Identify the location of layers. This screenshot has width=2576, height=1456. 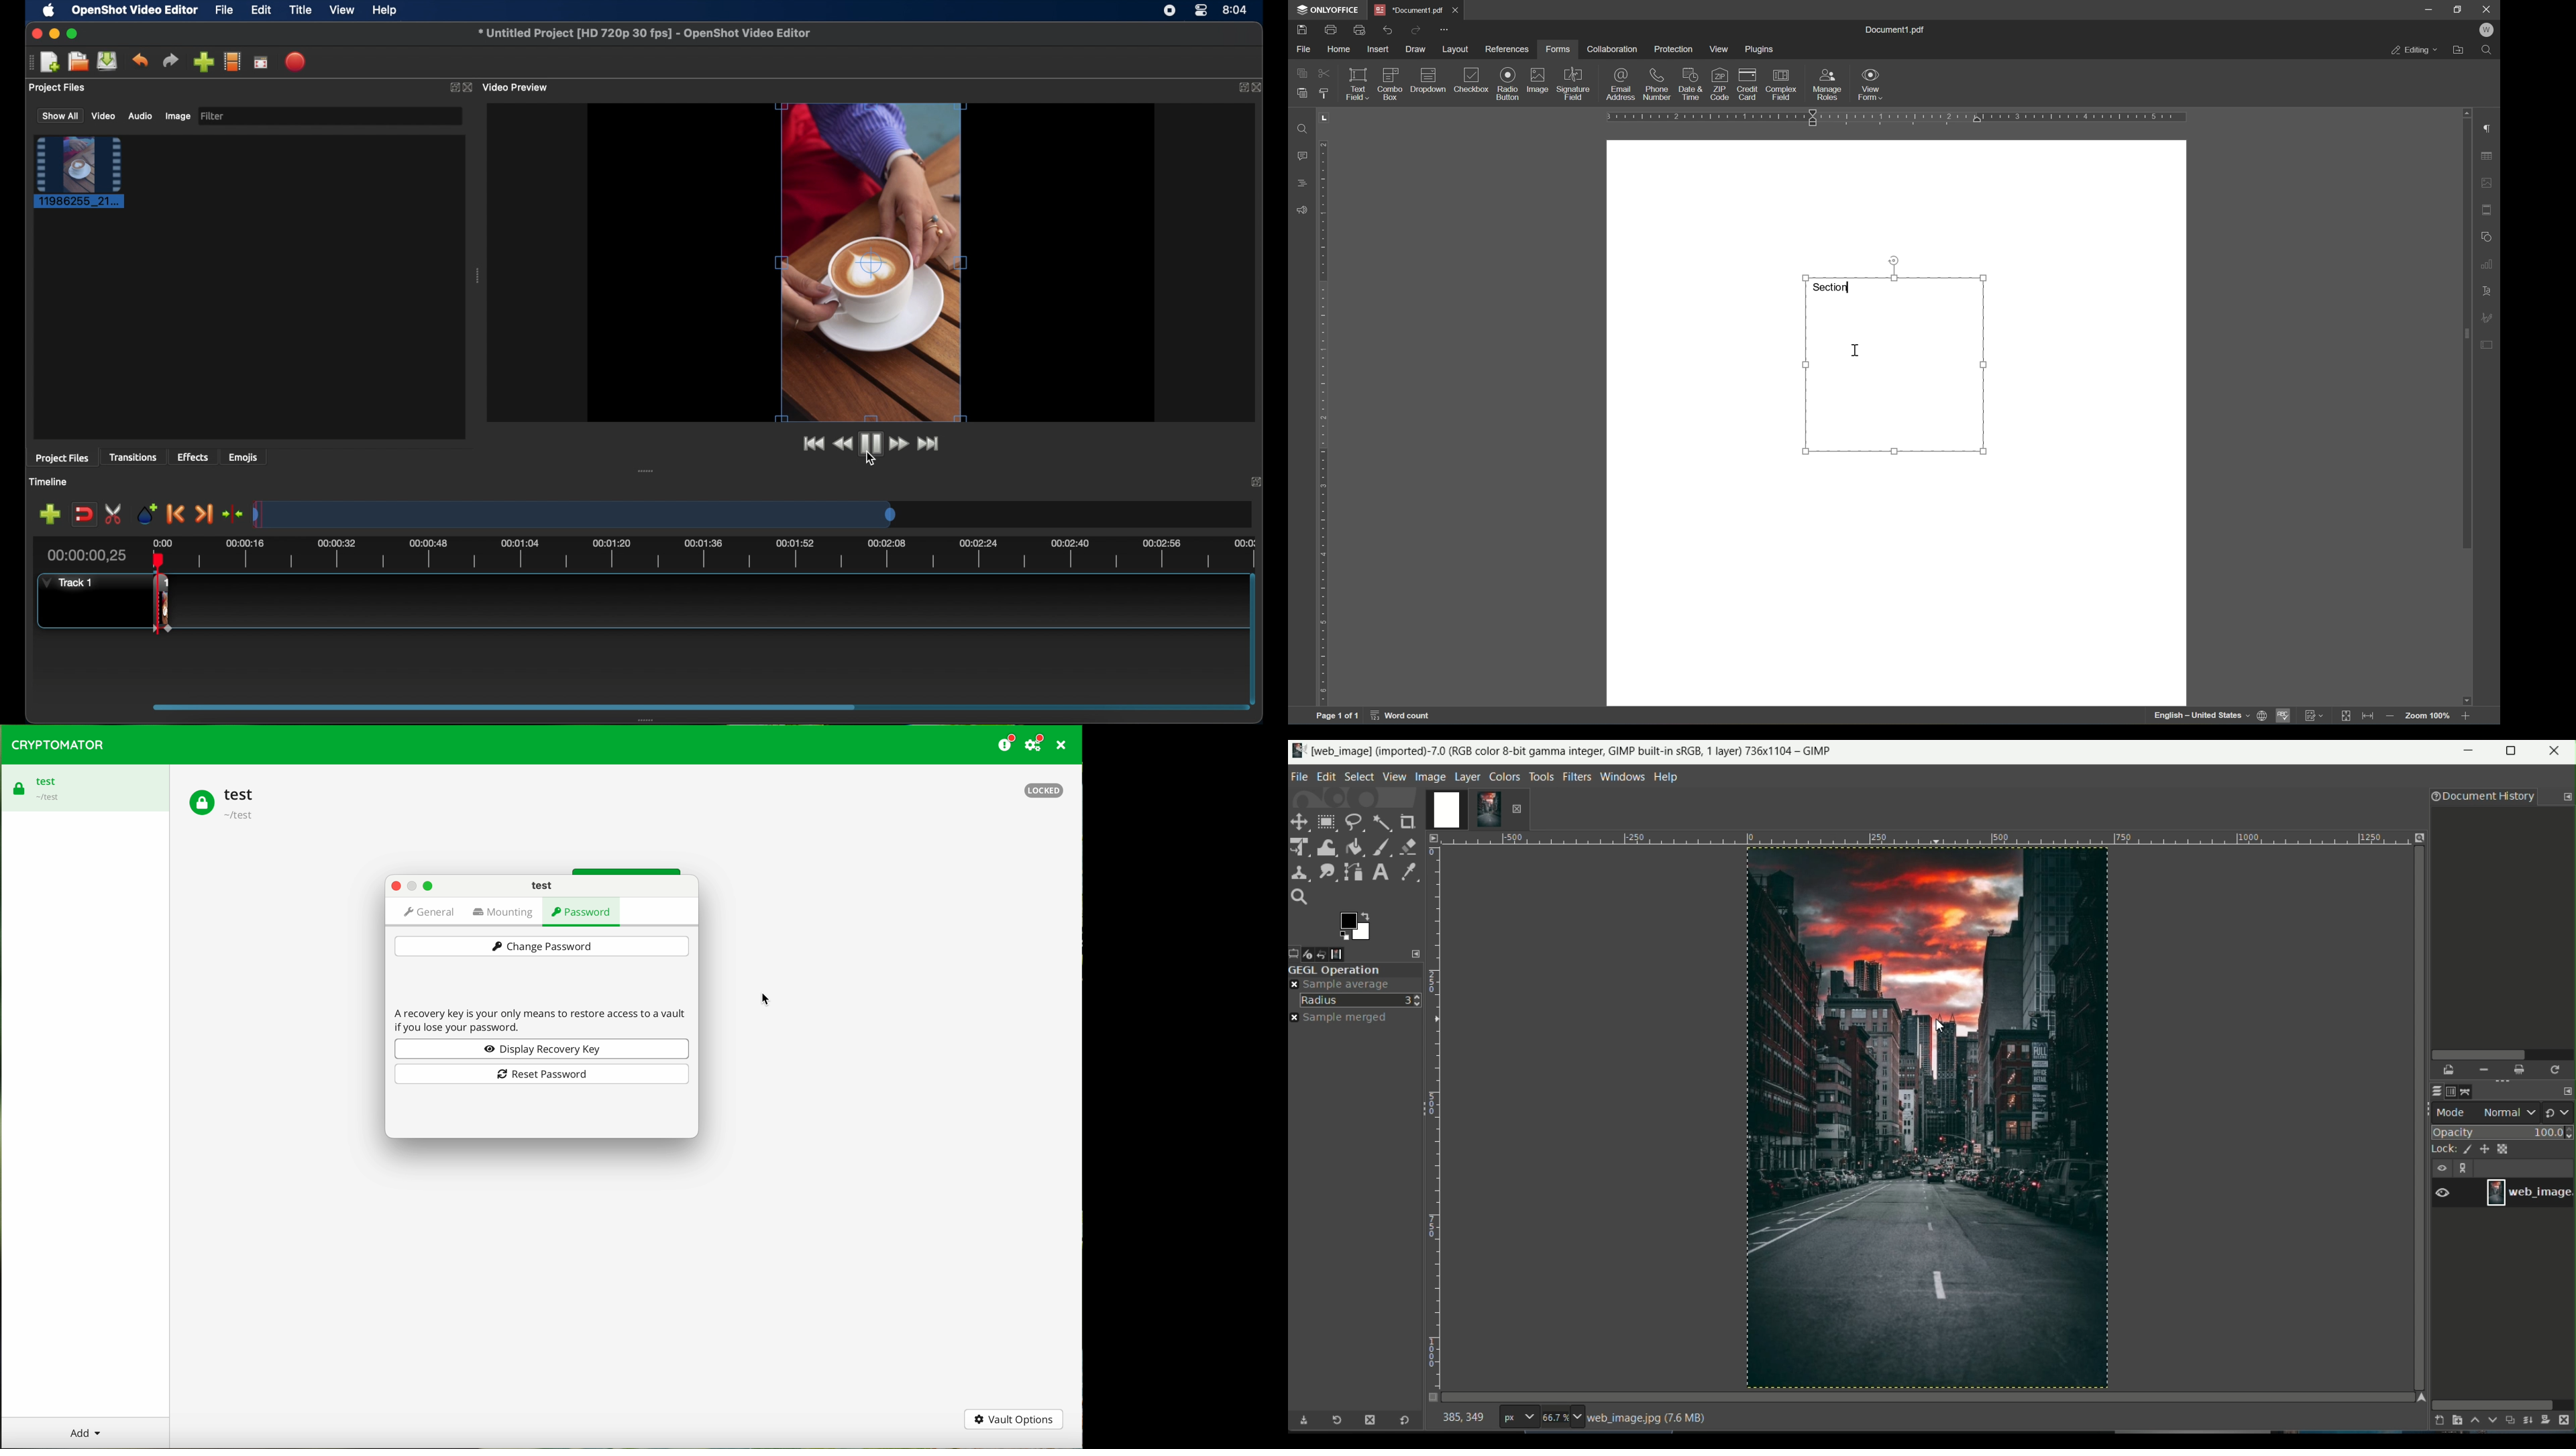
(2434, 1091).